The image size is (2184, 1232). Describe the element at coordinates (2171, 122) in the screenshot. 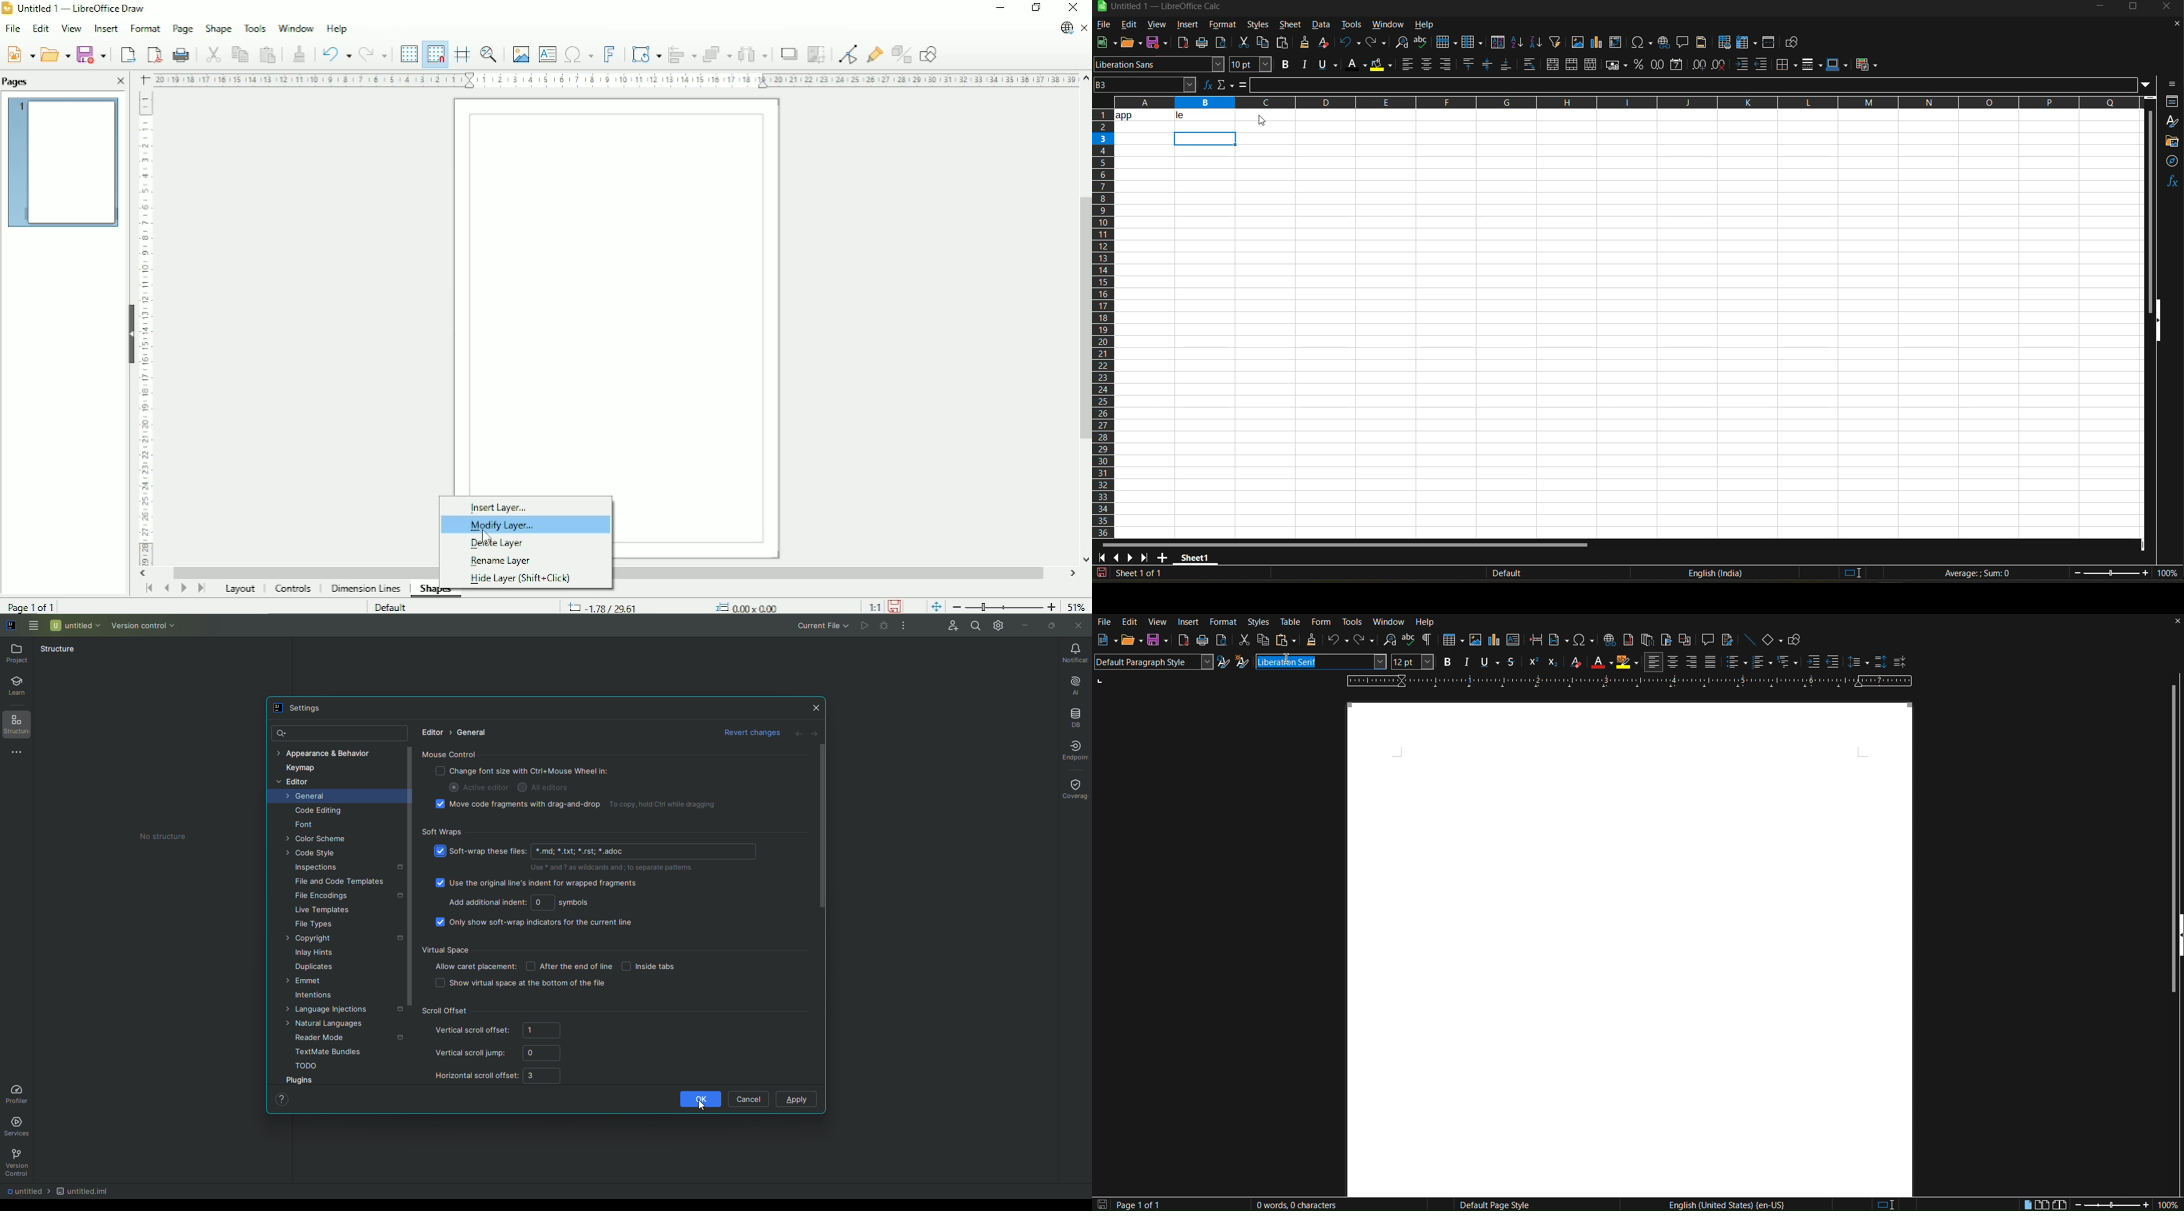

I see `styles` at that location.